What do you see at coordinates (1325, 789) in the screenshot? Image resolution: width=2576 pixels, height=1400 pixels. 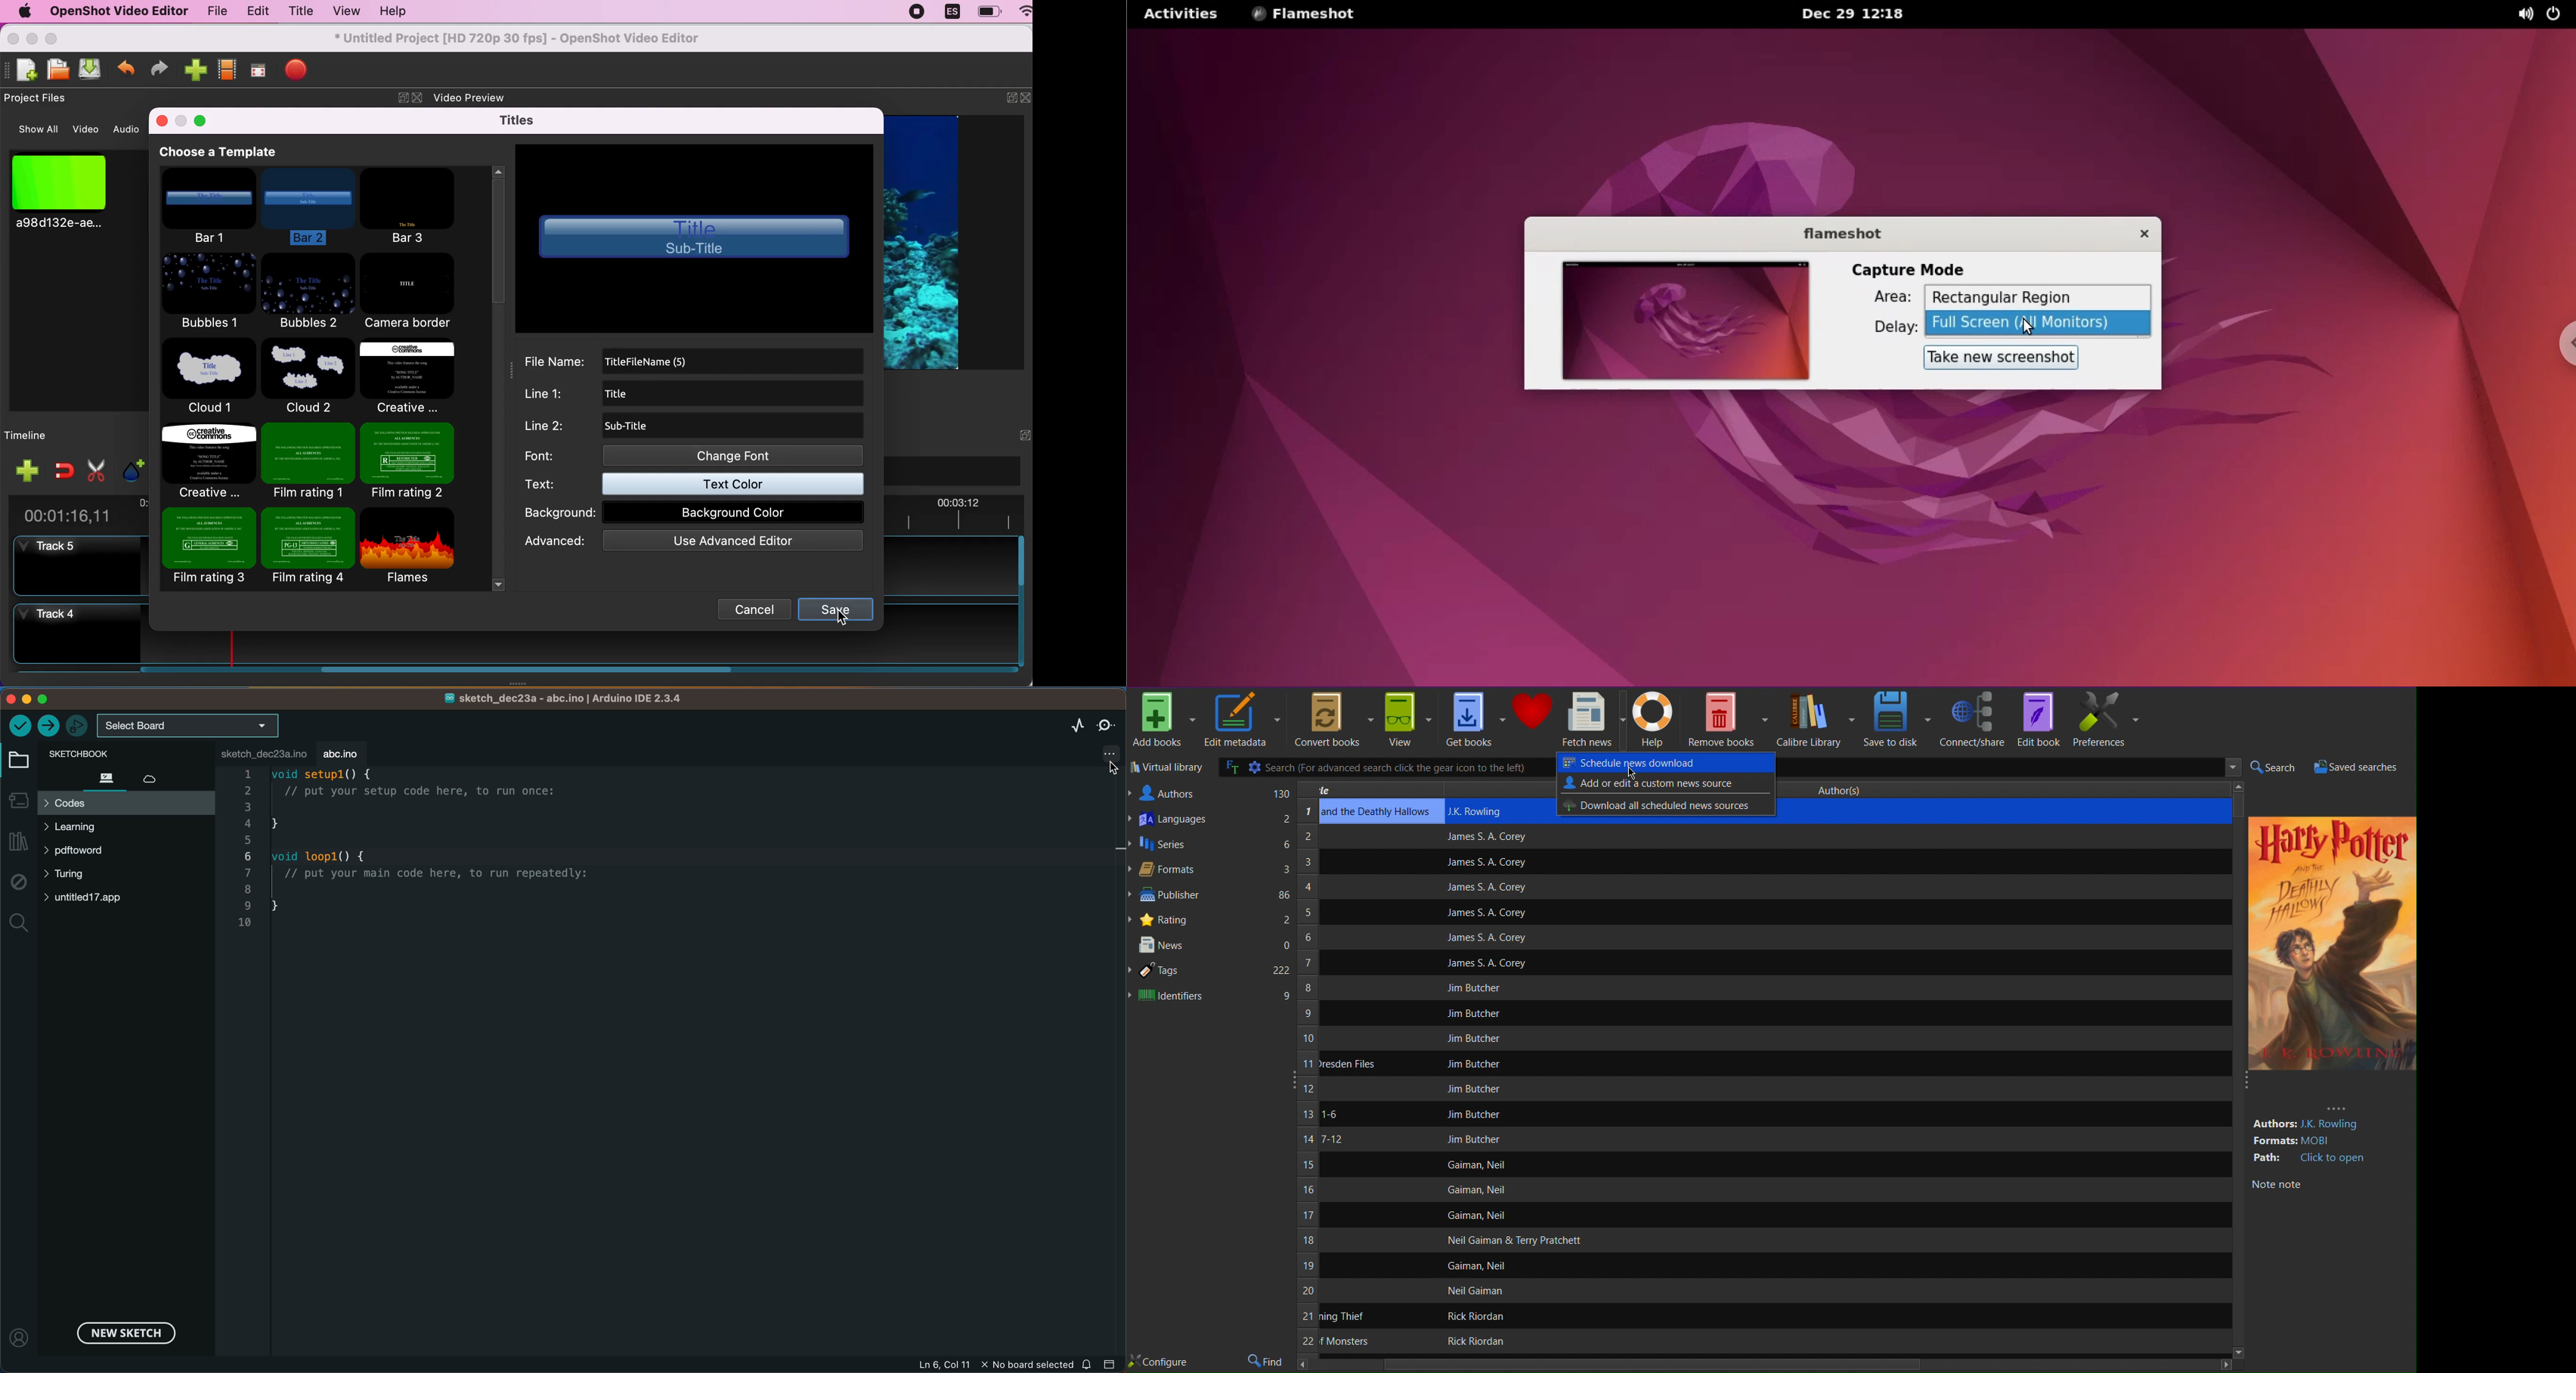 I see `` at bounding box center [1325, 789].